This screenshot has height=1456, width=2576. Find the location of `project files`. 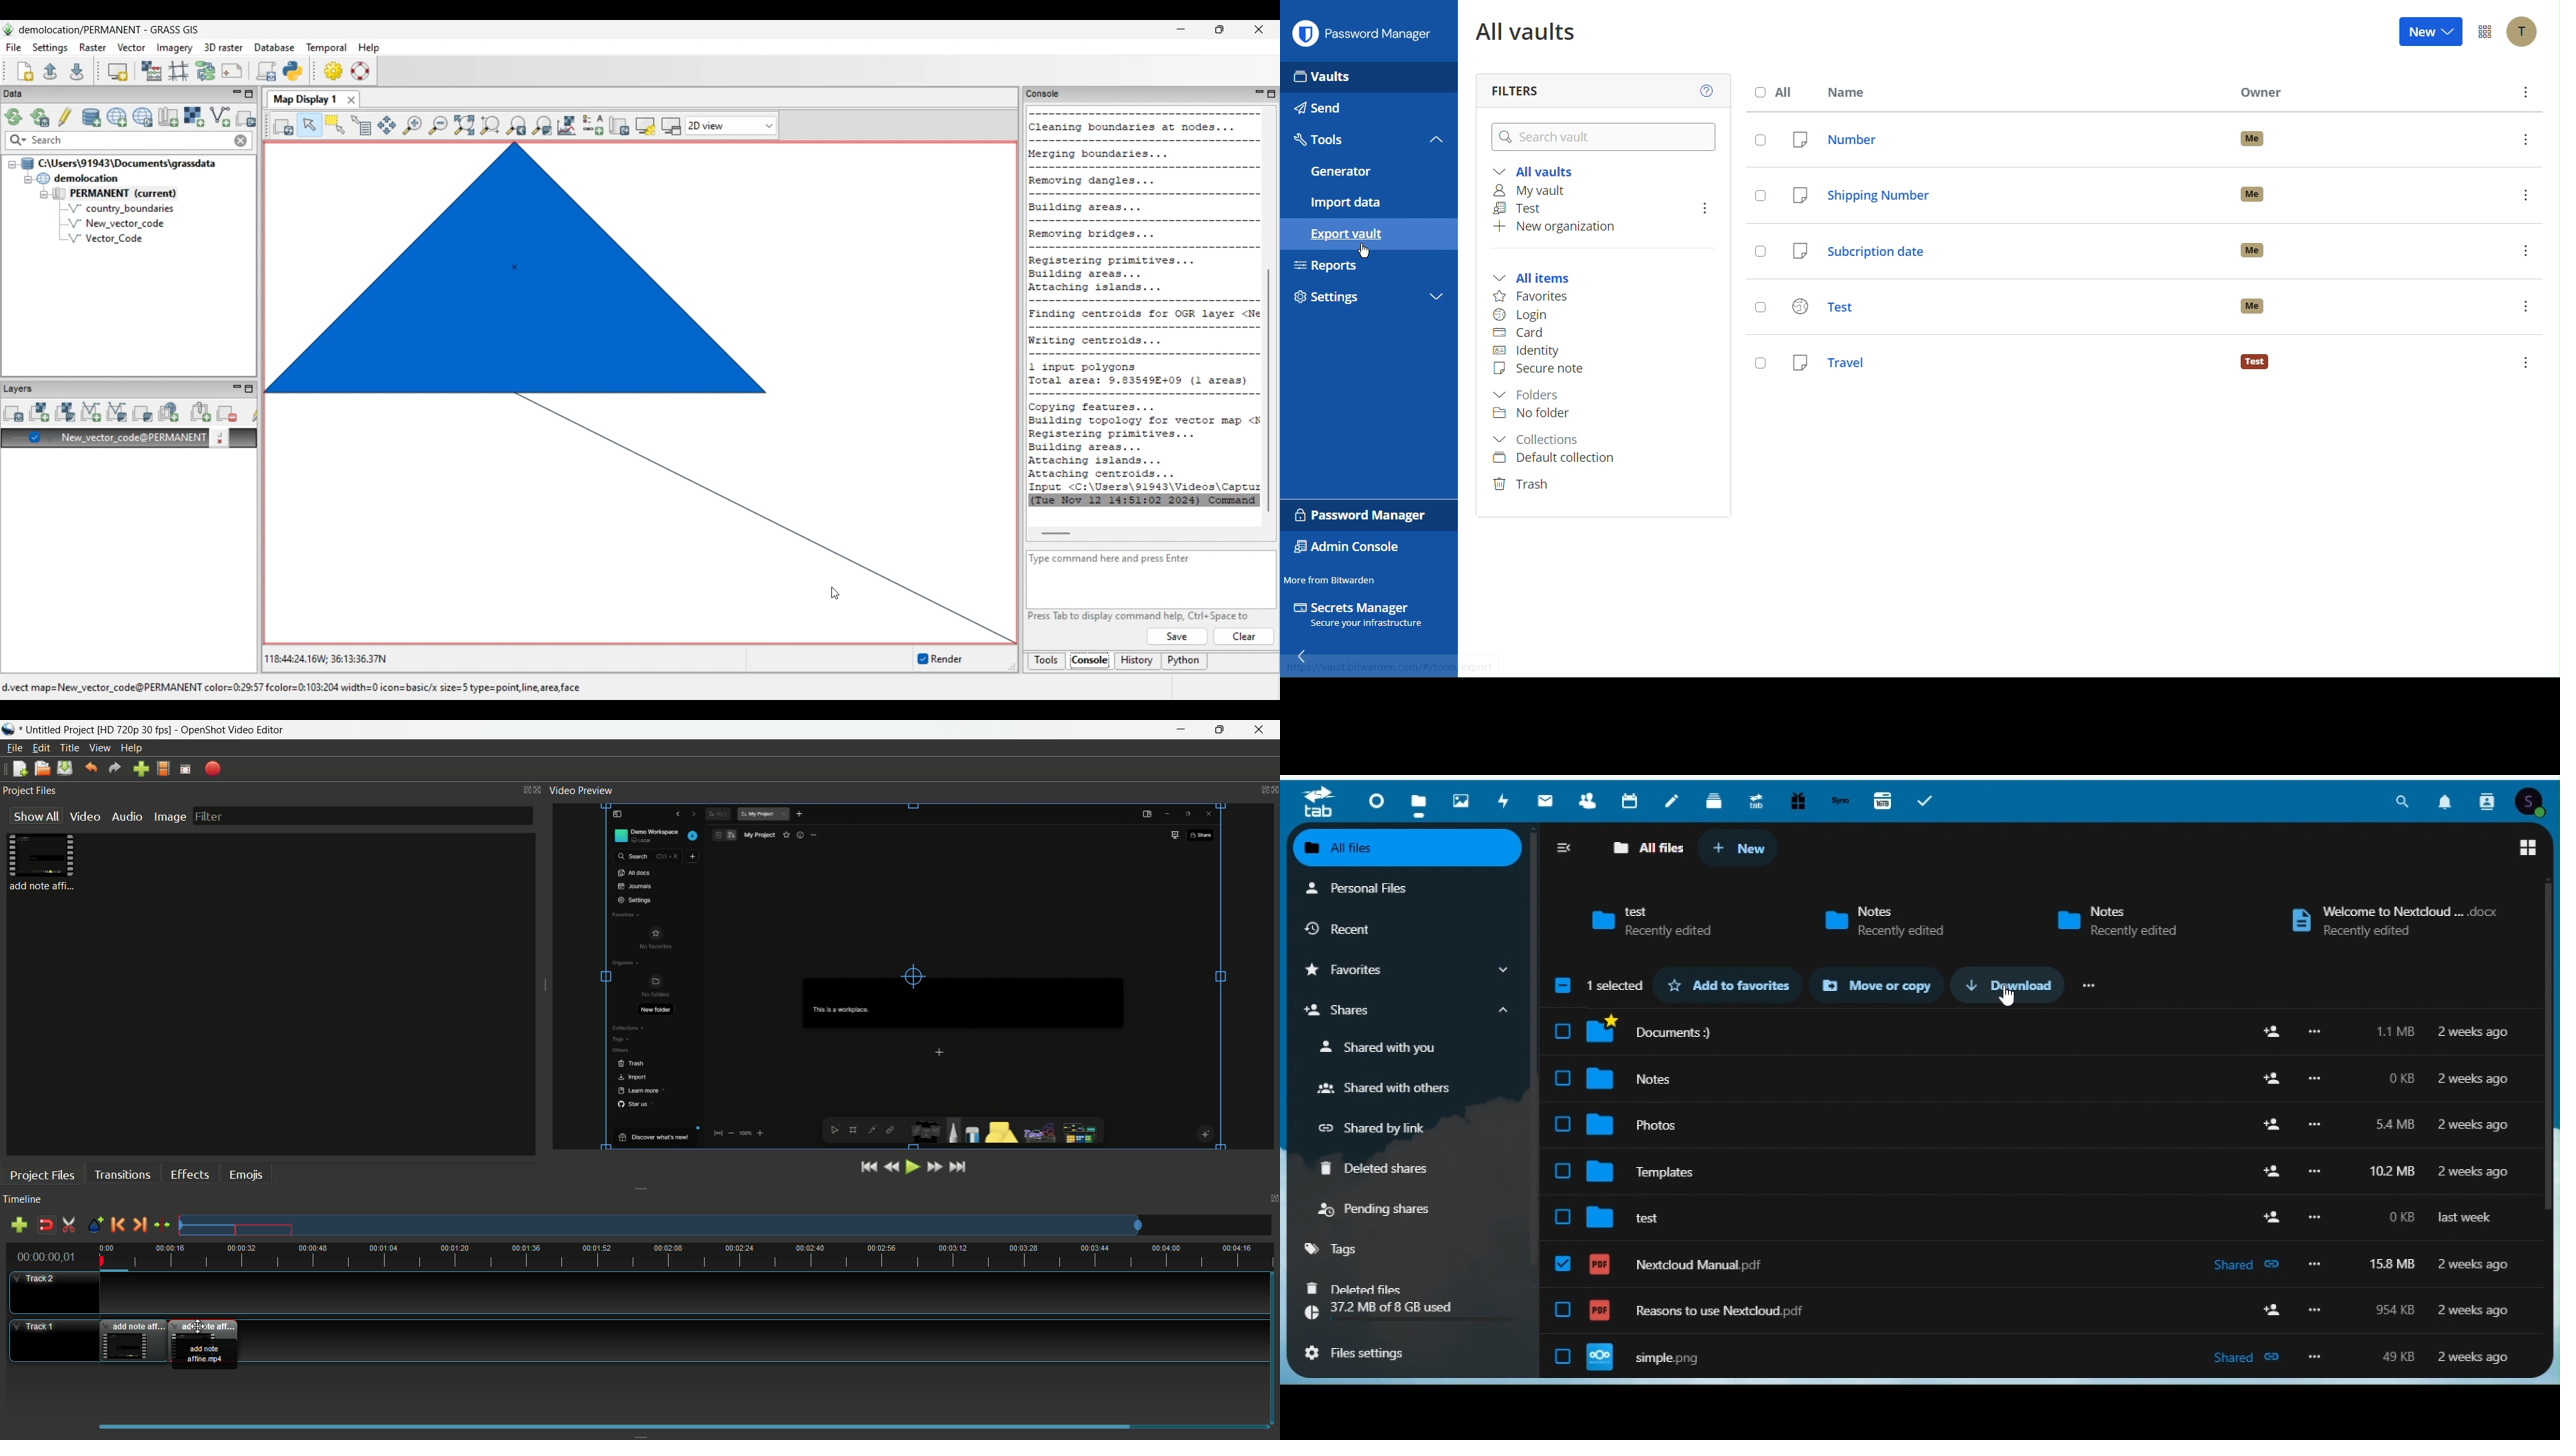

project files is located at coordinates (43, 1175).